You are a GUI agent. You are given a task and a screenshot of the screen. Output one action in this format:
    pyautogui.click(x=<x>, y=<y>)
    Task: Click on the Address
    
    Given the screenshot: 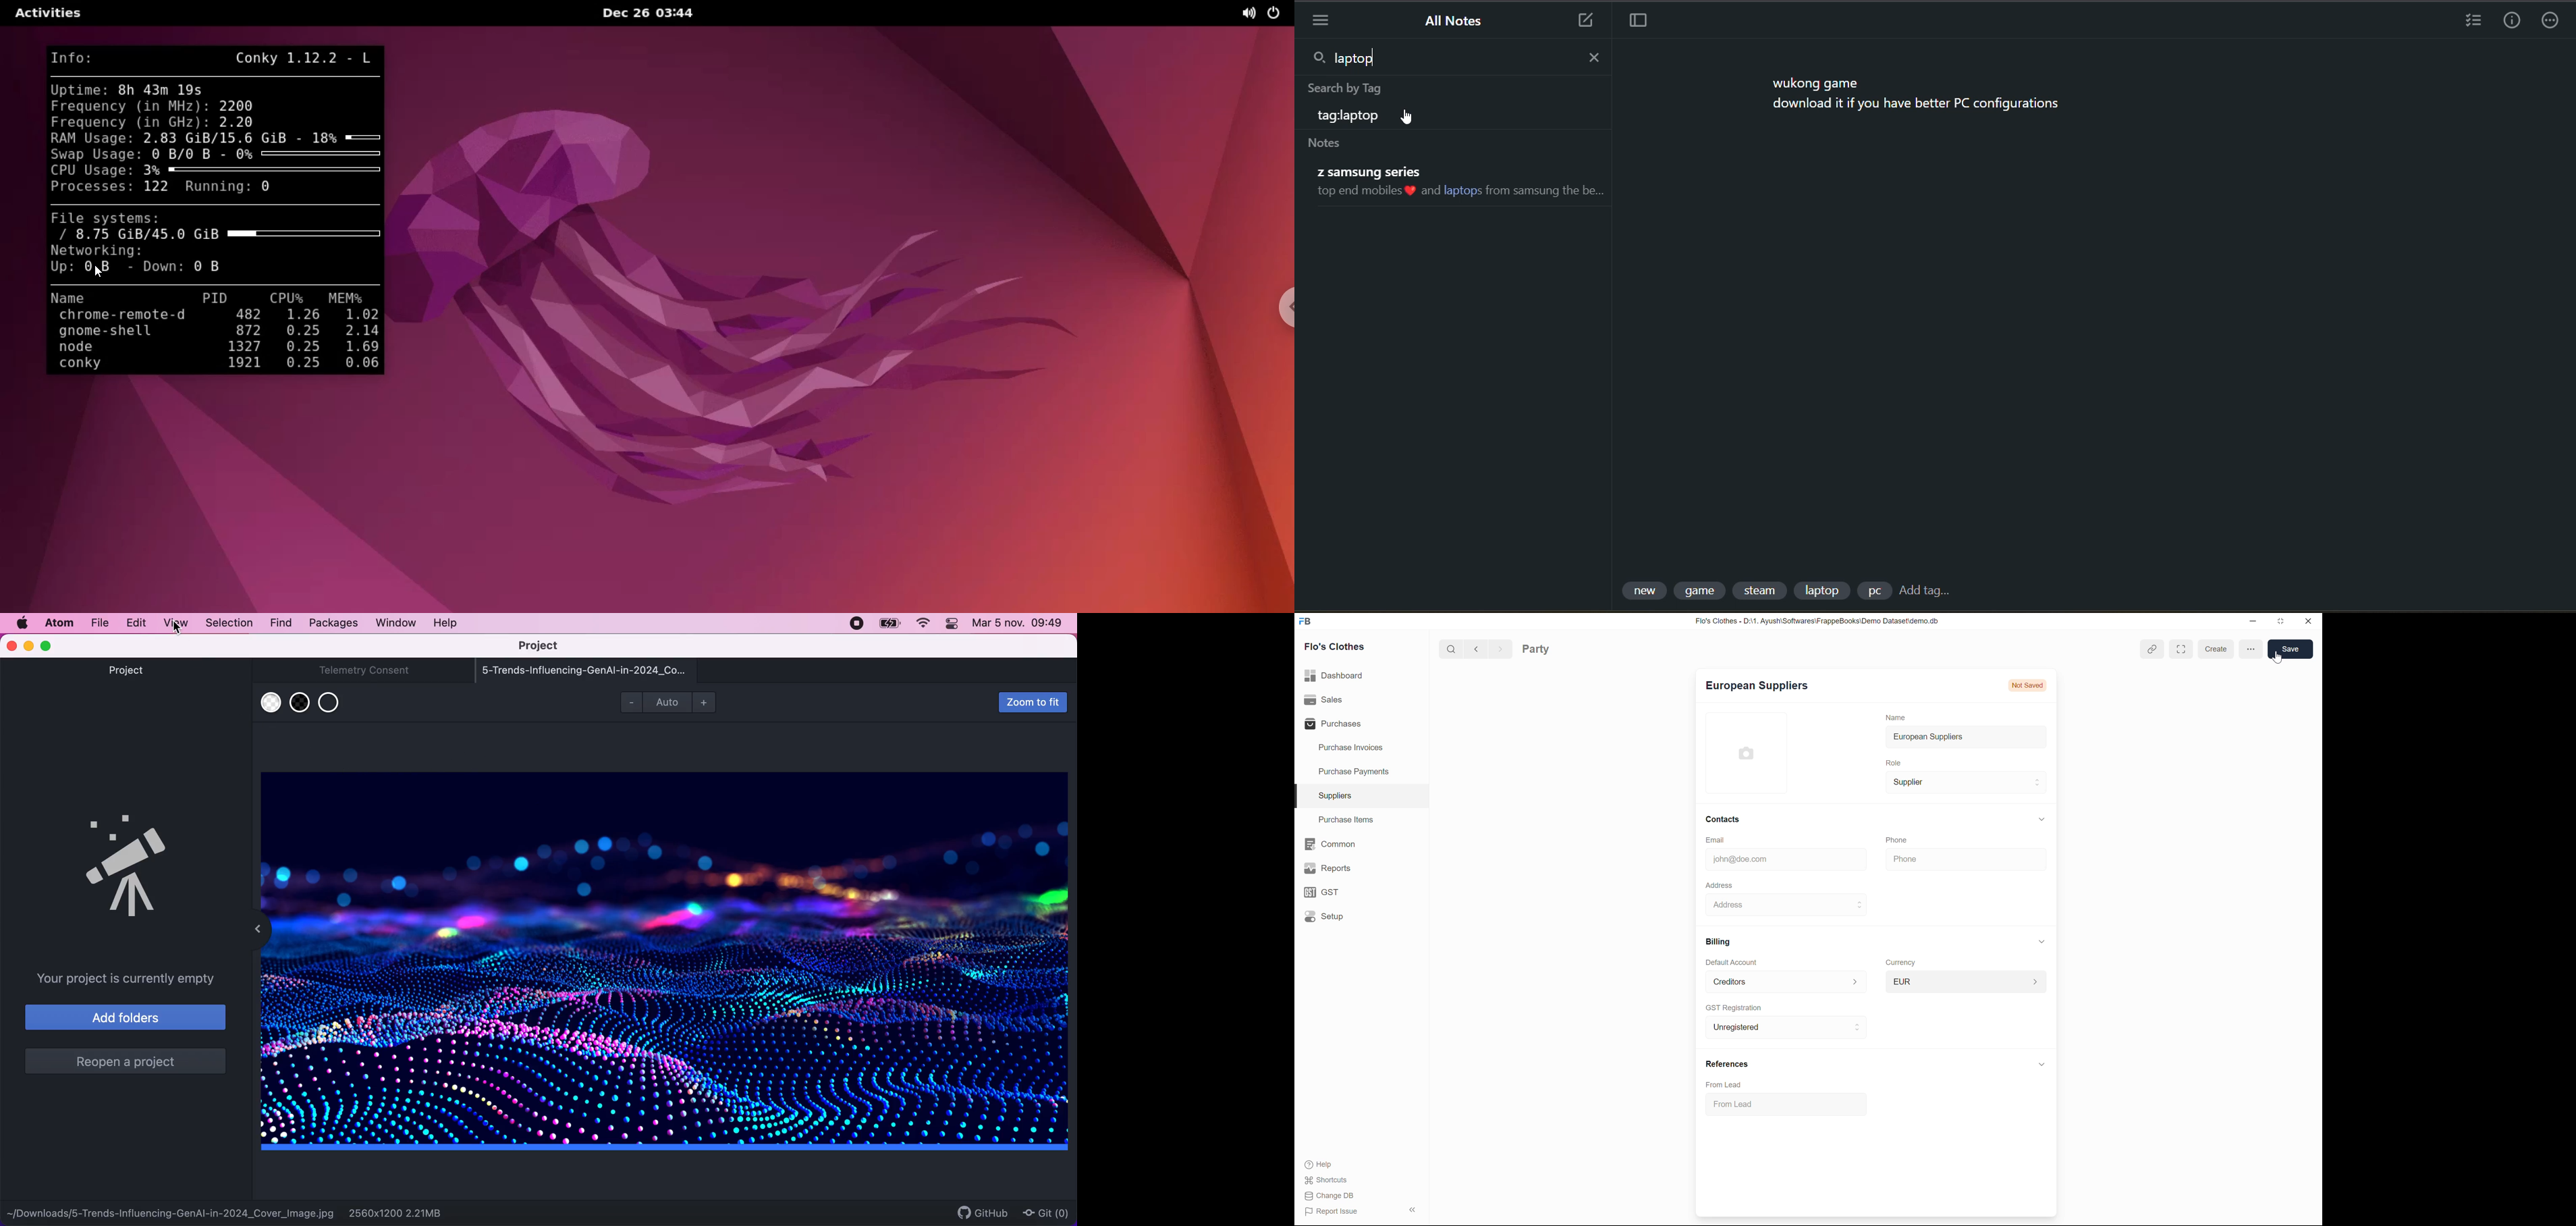 What is the action you would take?
    pyautogui.click(x=1733, y=905)
    